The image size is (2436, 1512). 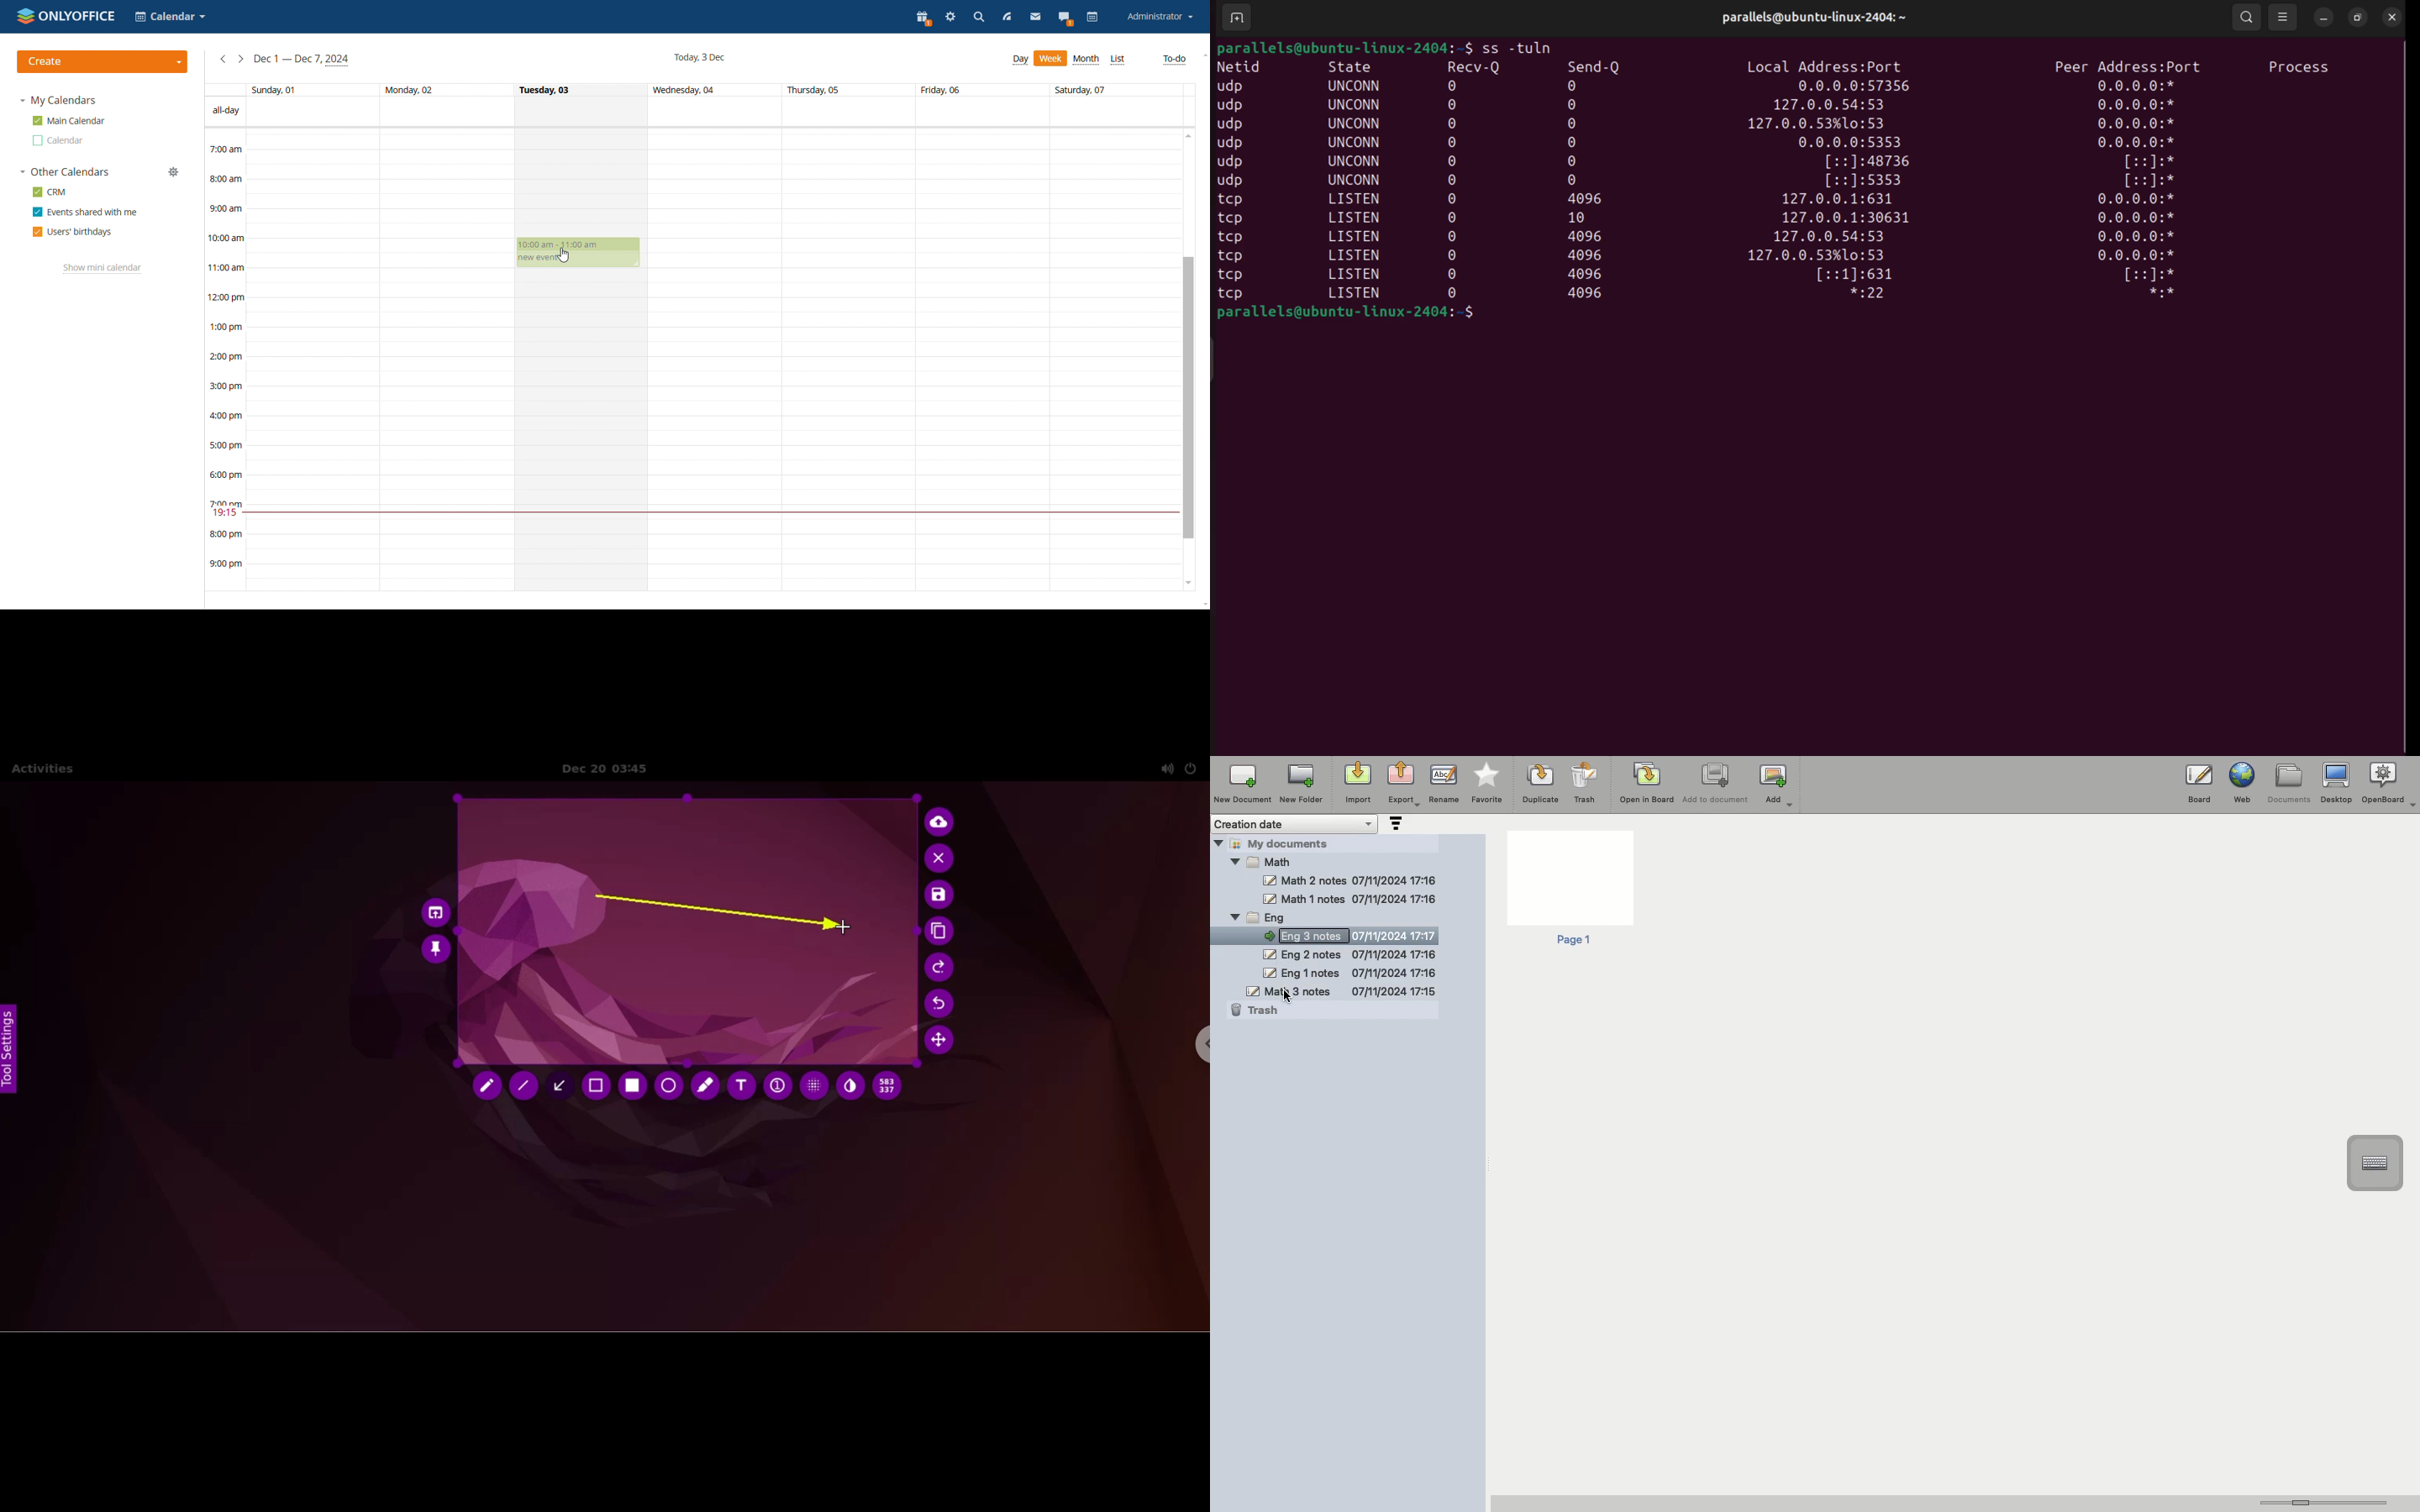 What do you see at coordinates (943, 89) in the screenshot?
I see `Friday, 06` at bounding box center [943, 89].